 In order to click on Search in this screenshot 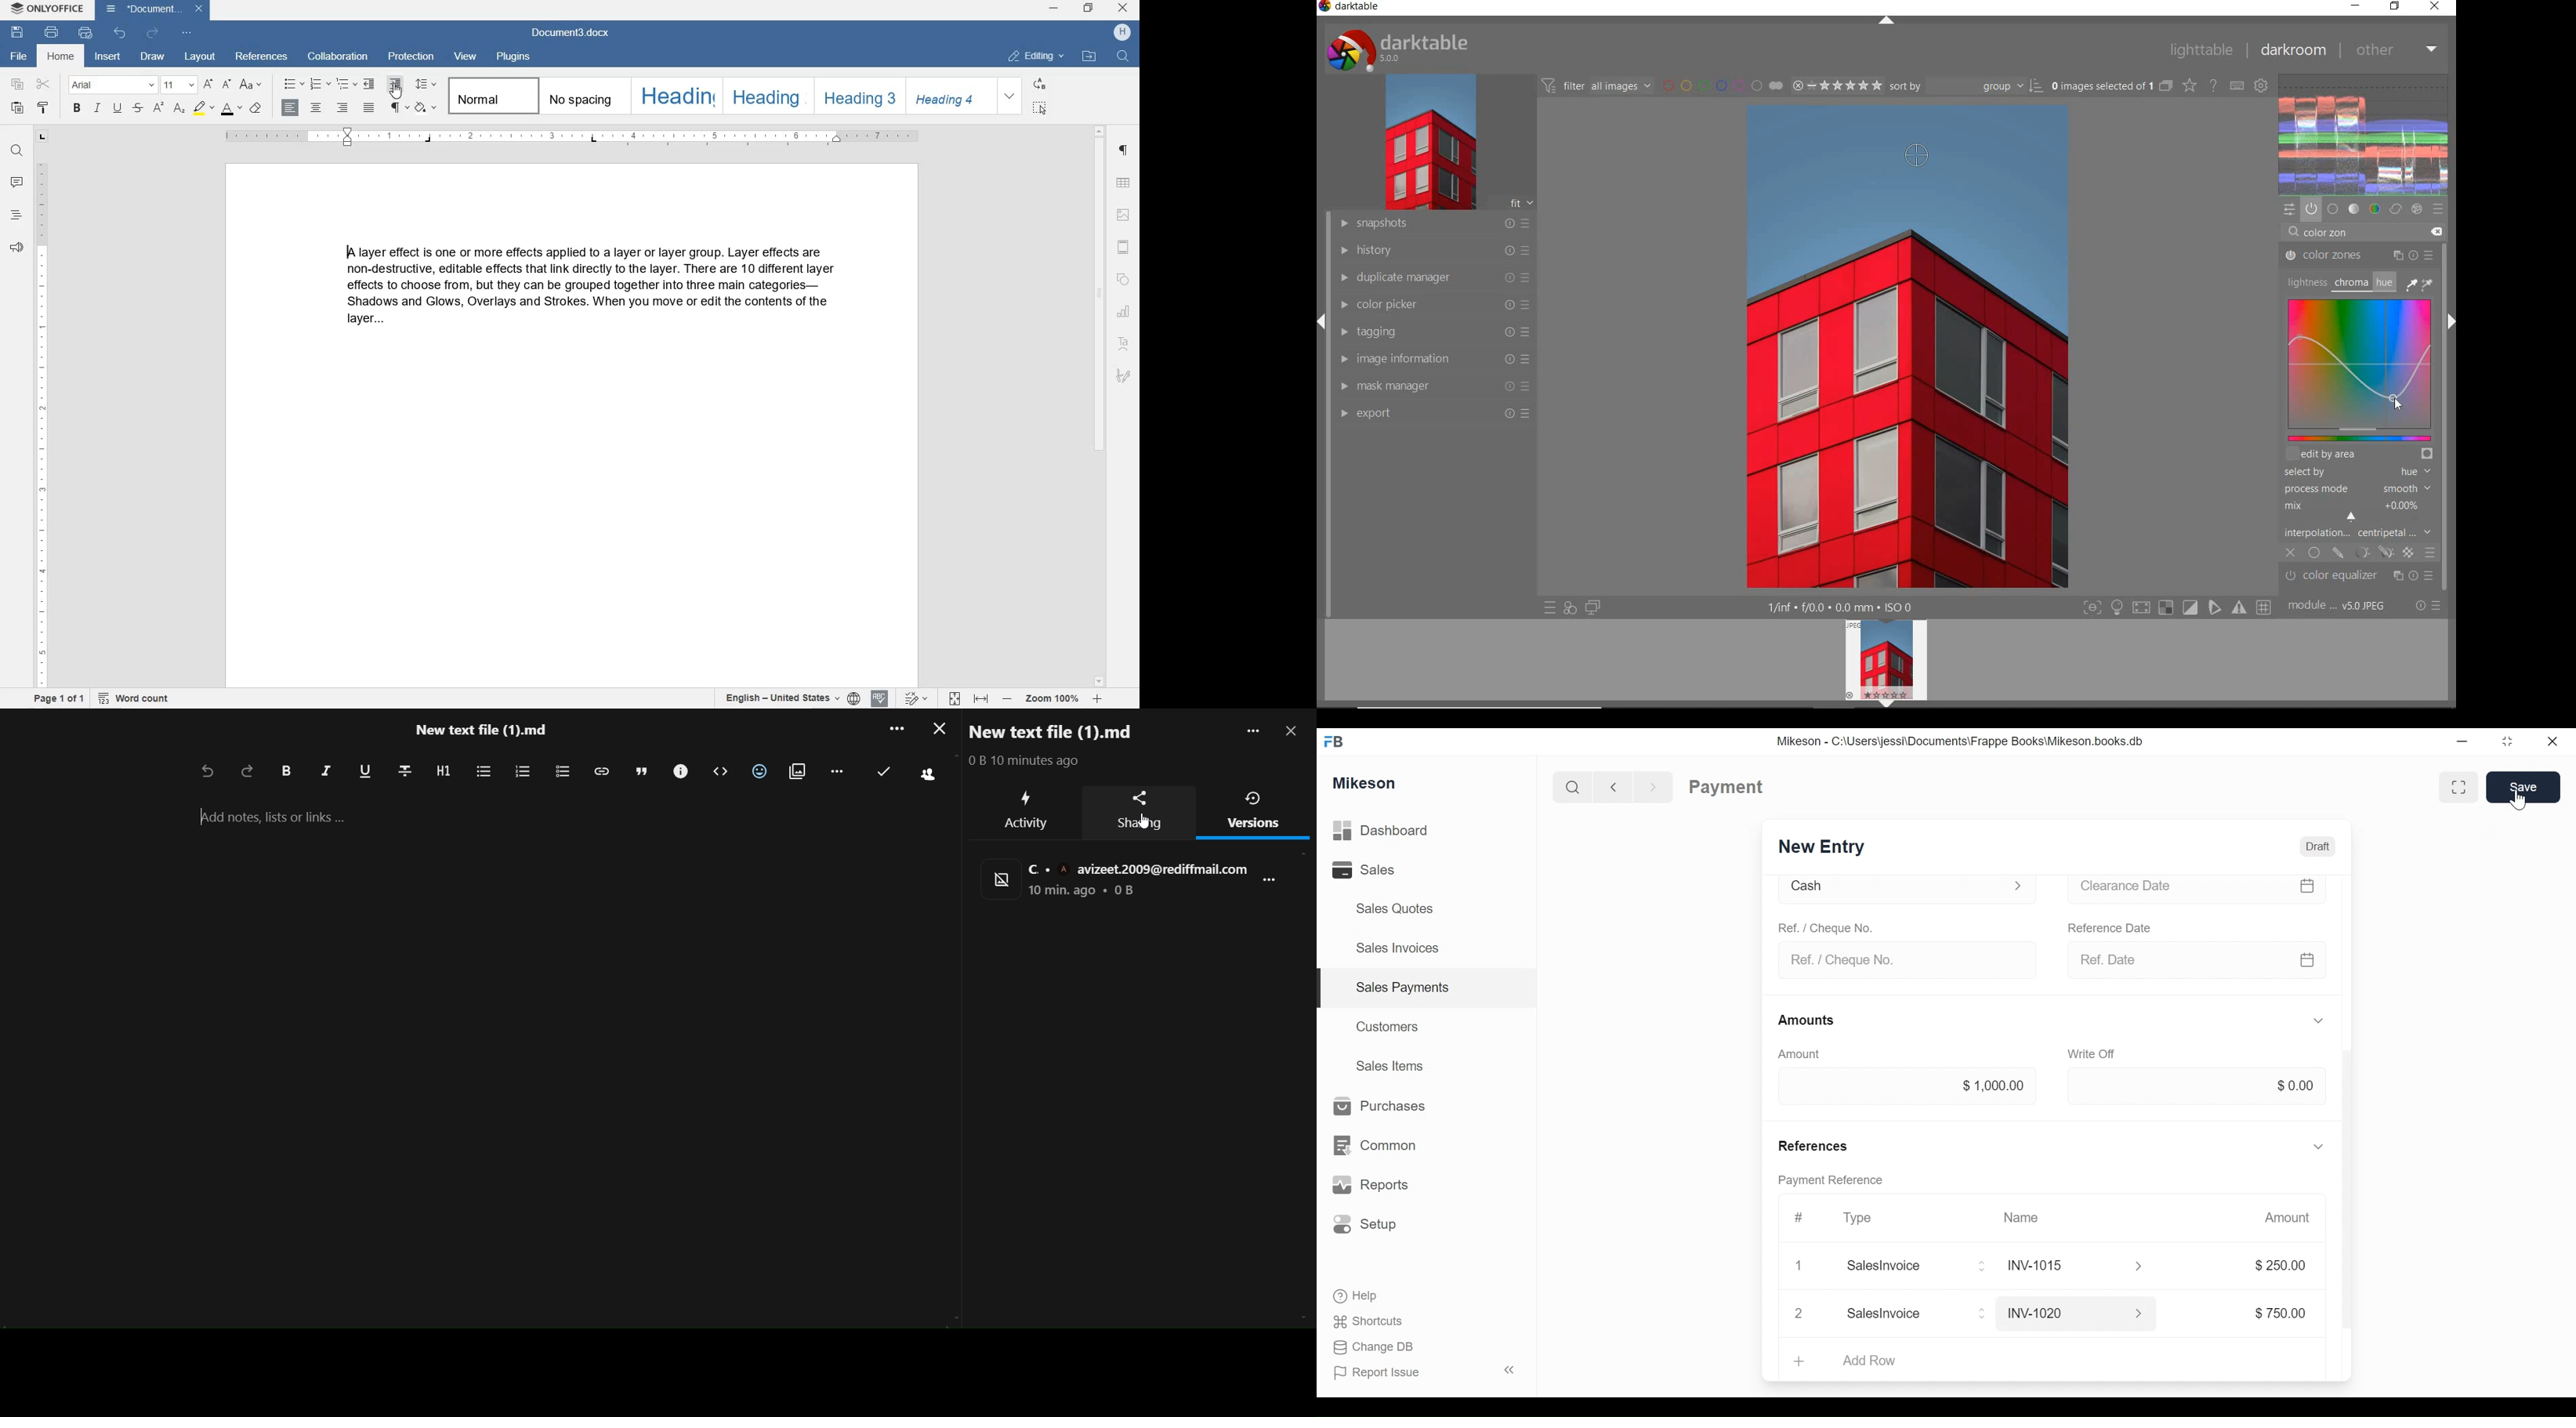, I will do `click(1569, 786)`.